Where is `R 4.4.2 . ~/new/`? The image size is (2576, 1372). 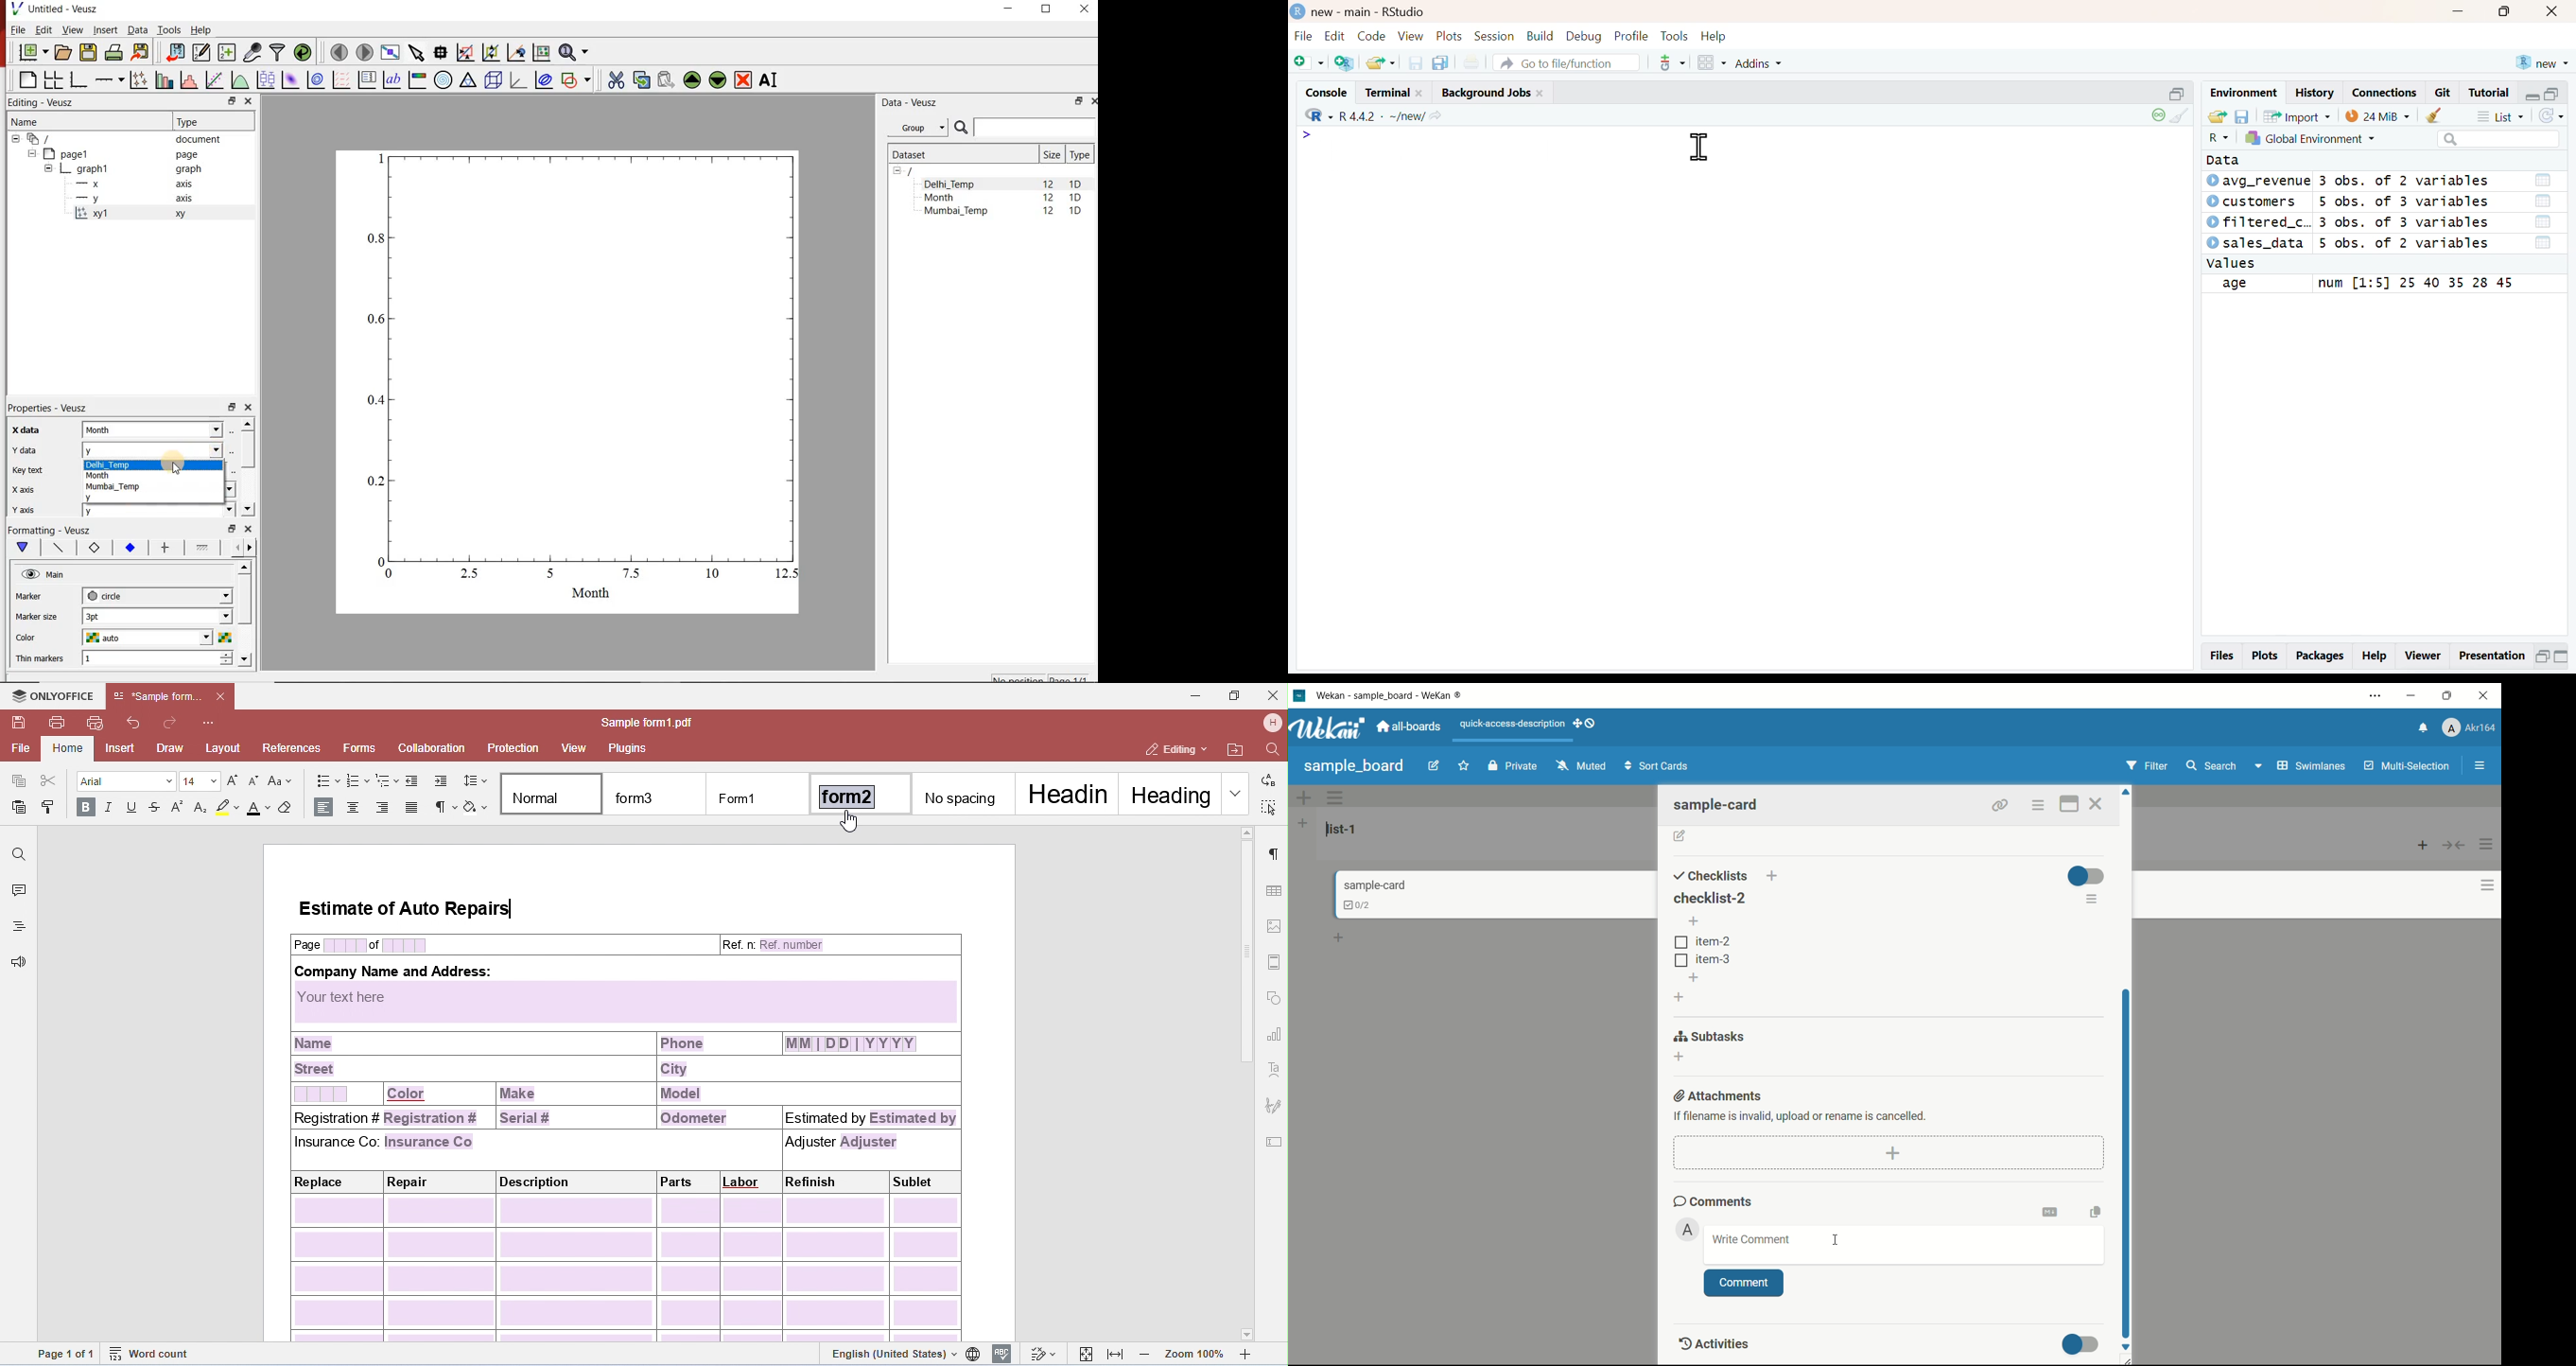
R 4.4.2 . ~/new/ is located at coordinates (1391, 115).